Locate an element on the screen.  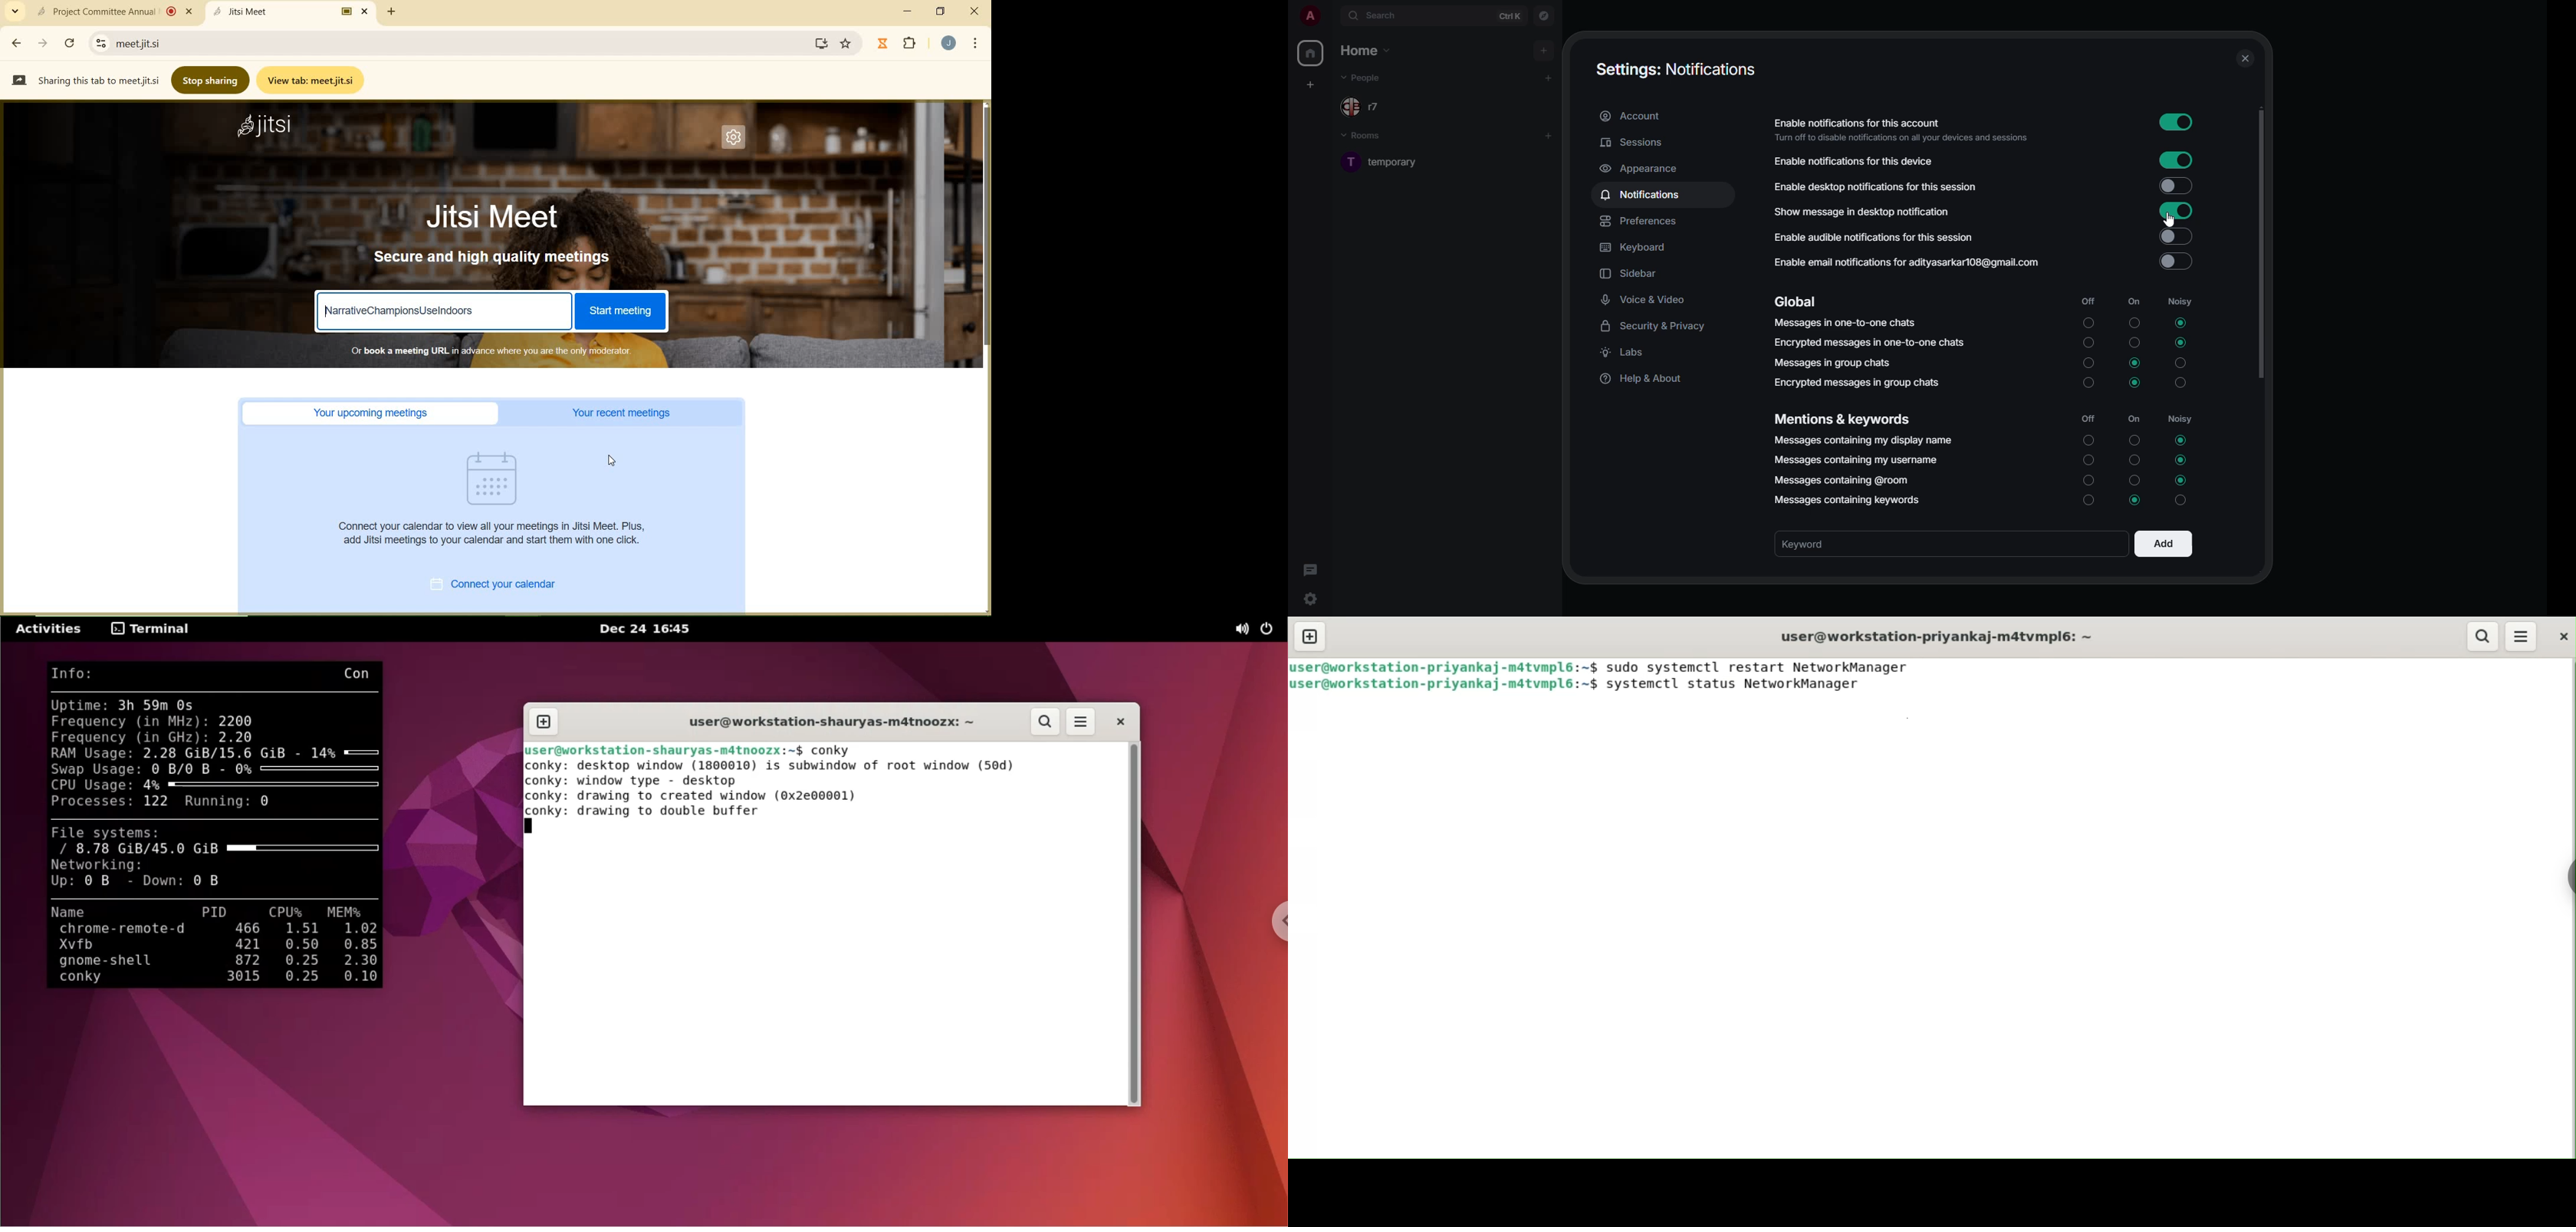
favorite is located at coordinates (847, 41).